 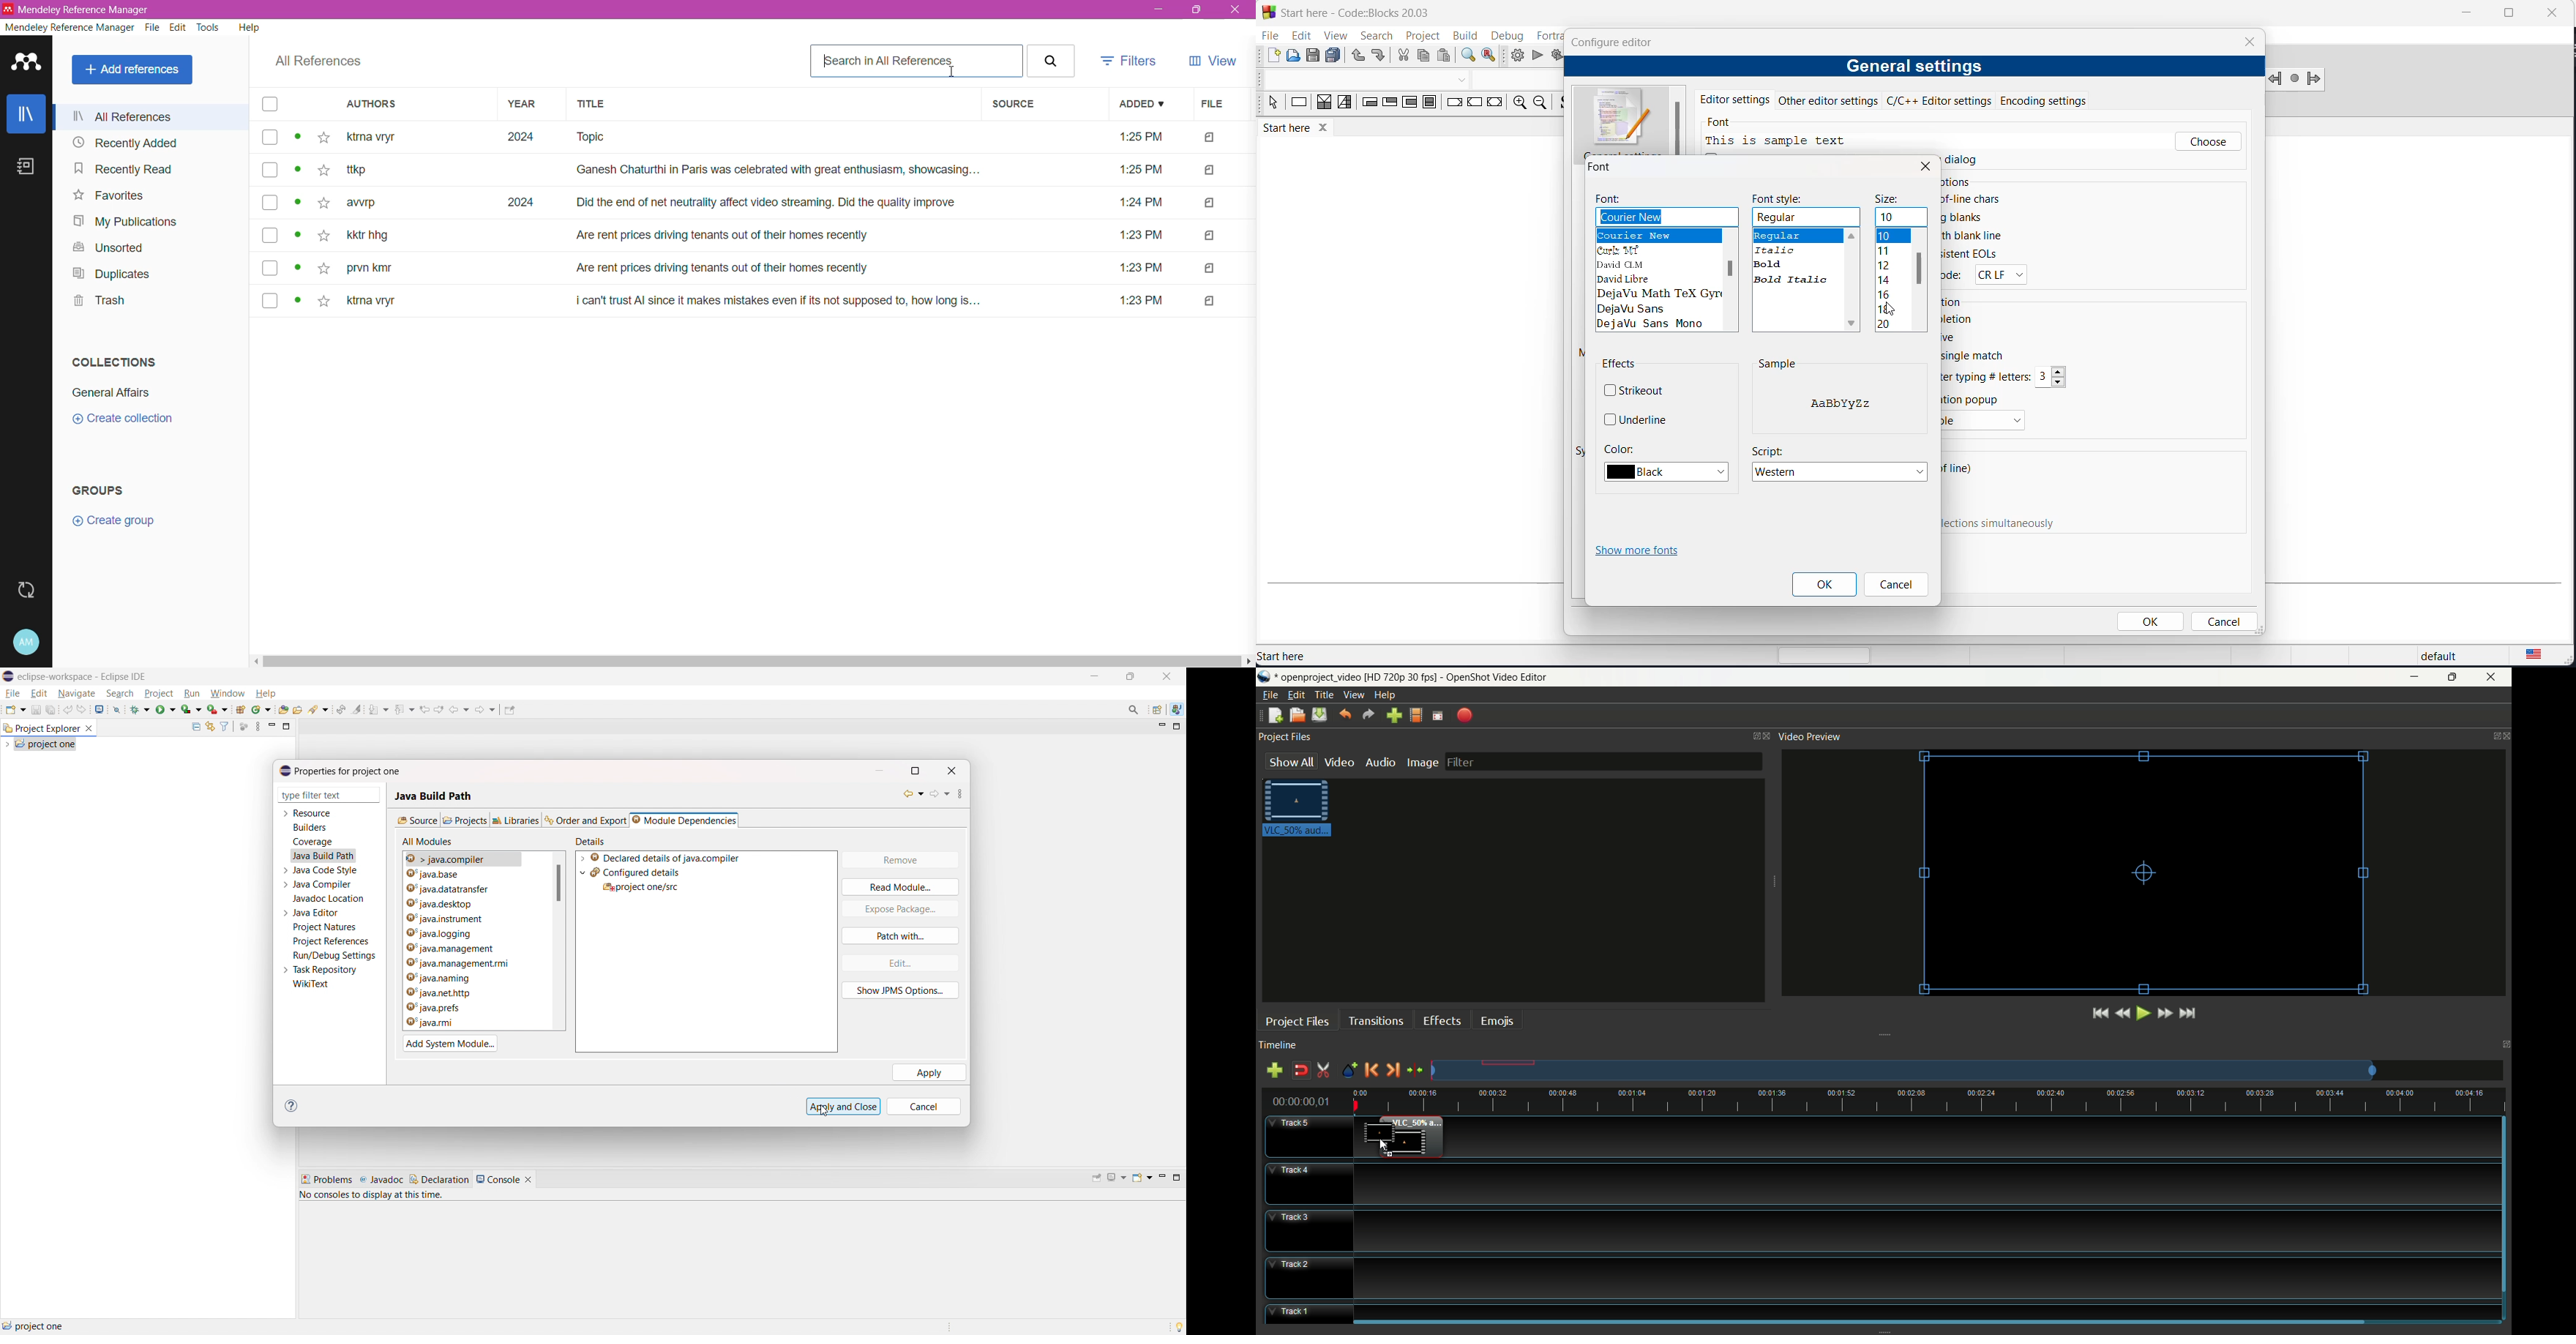 What do you see at coordinates (408, 105) in the screenshot?
I see `Authors` at bounding box center [408, 105].